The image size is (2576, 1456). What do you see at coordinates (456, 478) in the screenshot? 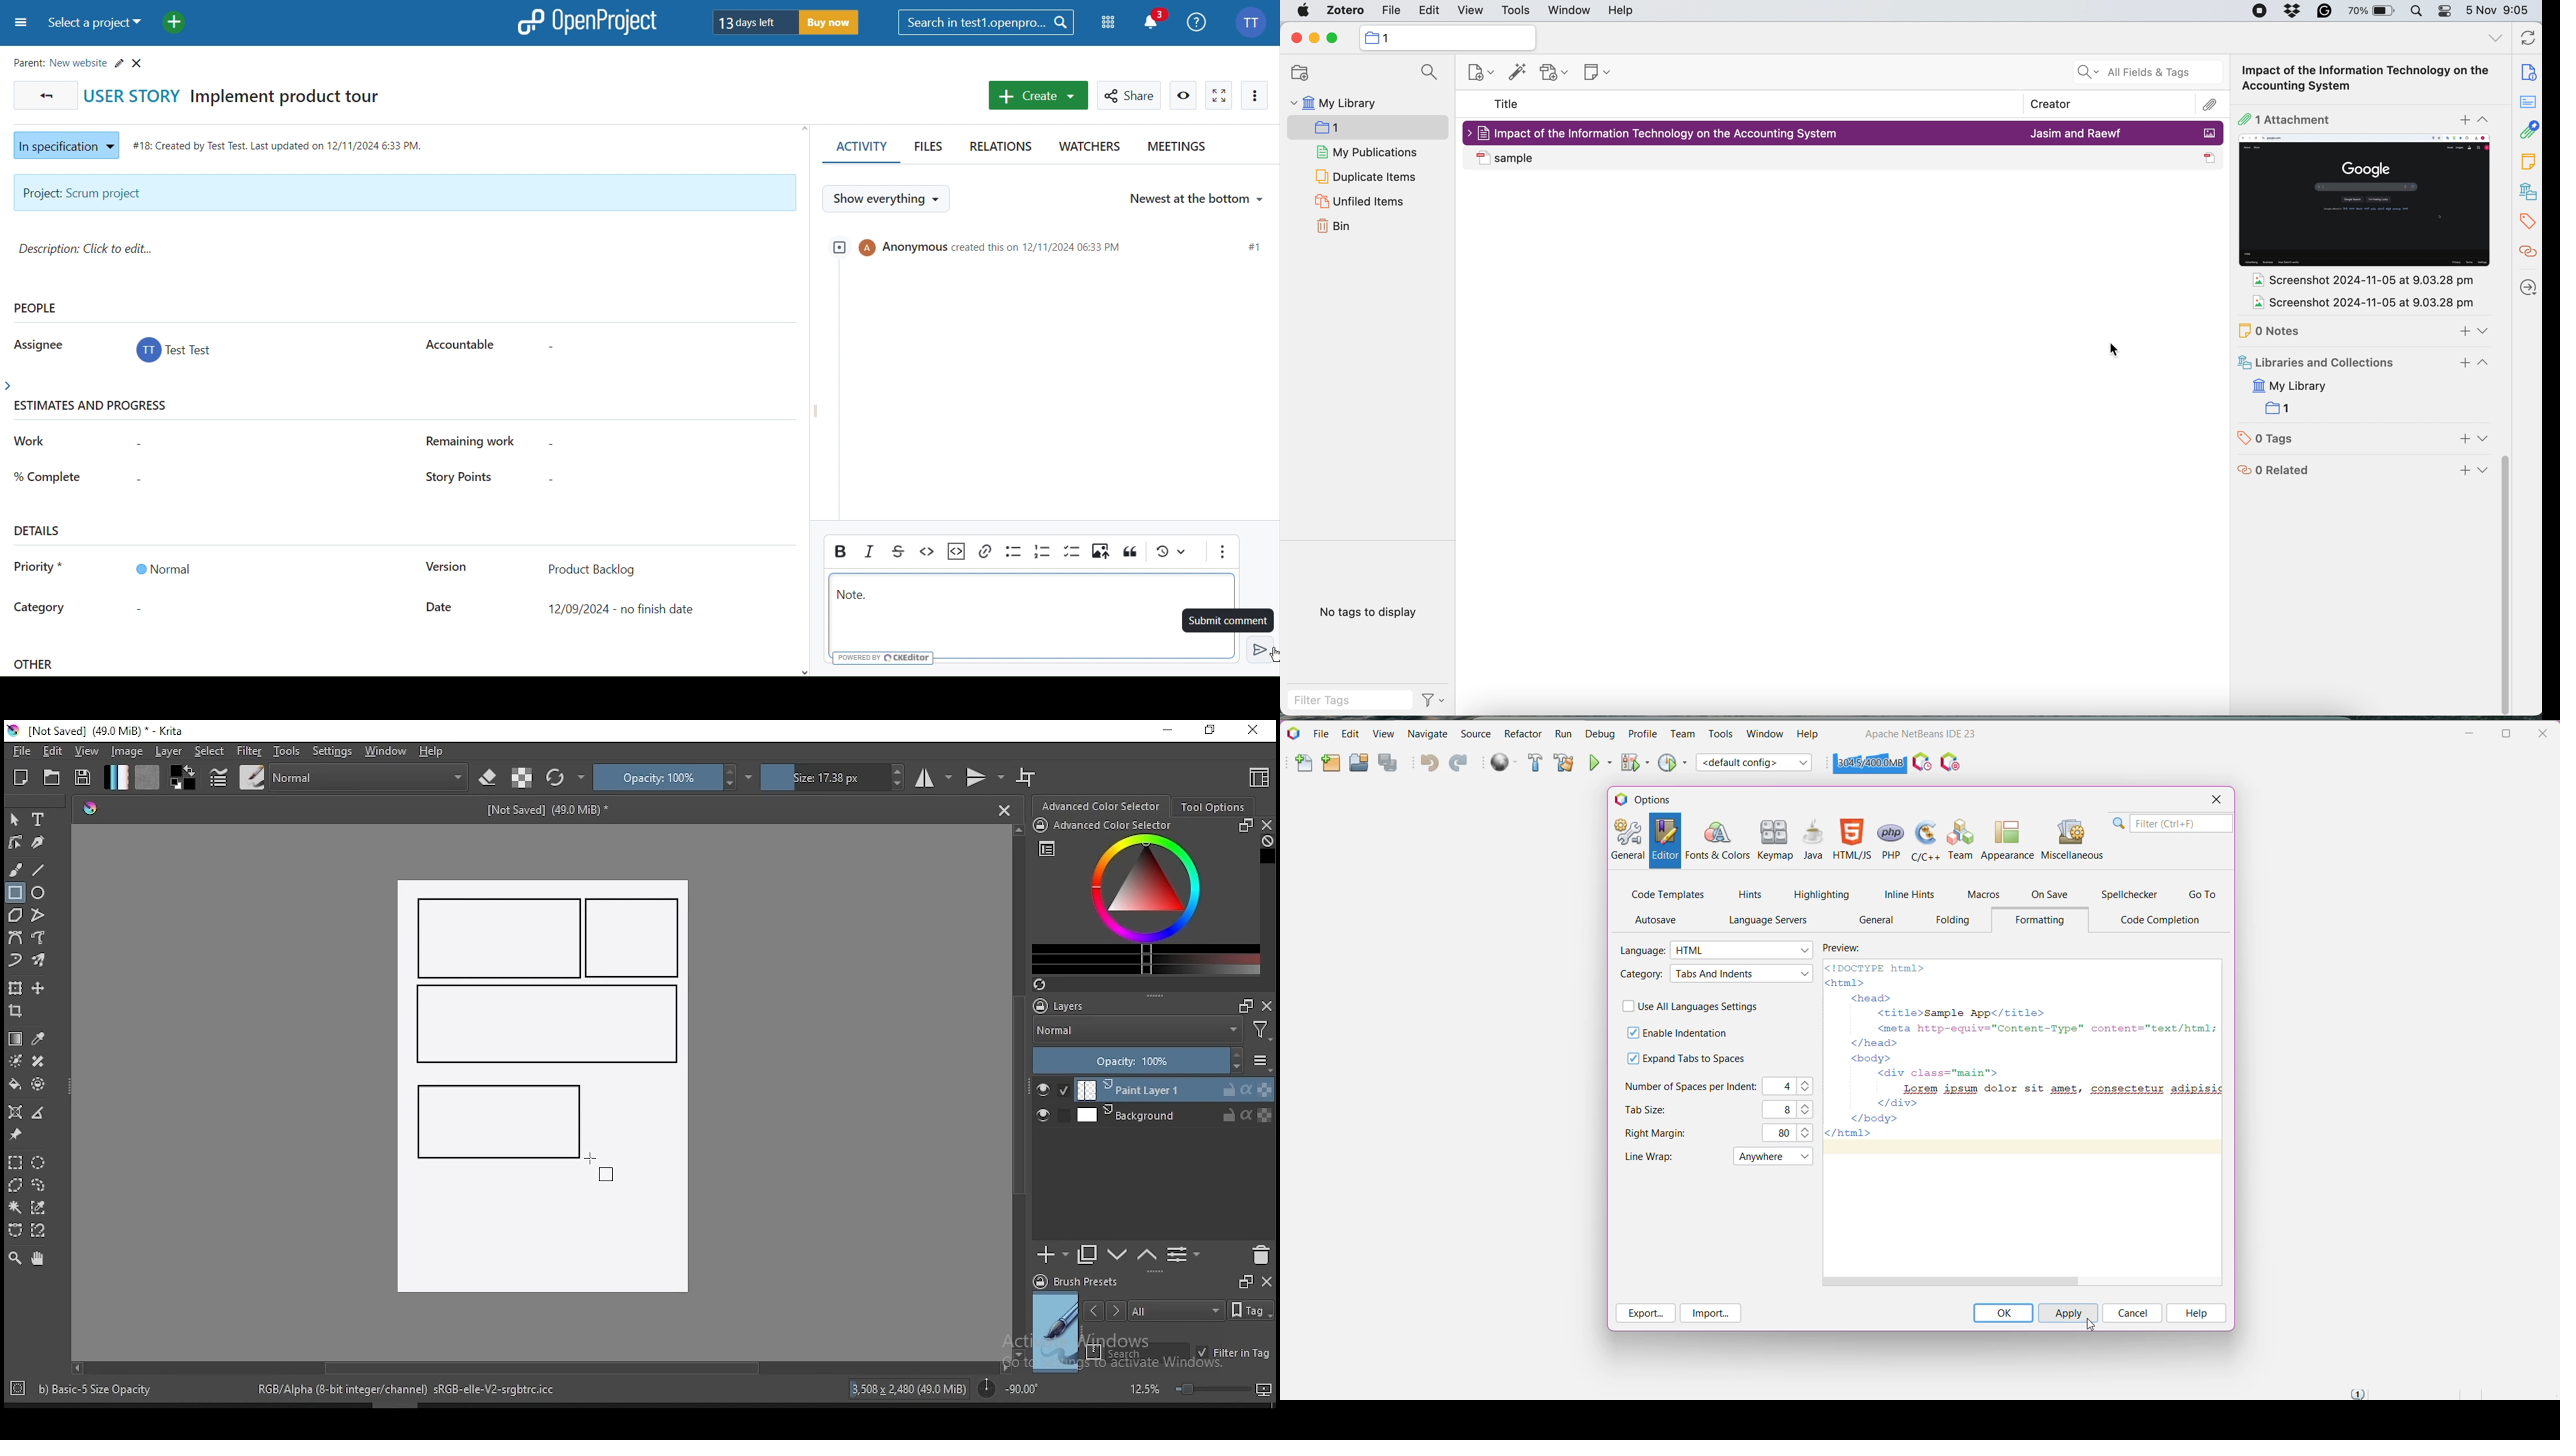
I see `Story Points` at bounding box center [456, 478].